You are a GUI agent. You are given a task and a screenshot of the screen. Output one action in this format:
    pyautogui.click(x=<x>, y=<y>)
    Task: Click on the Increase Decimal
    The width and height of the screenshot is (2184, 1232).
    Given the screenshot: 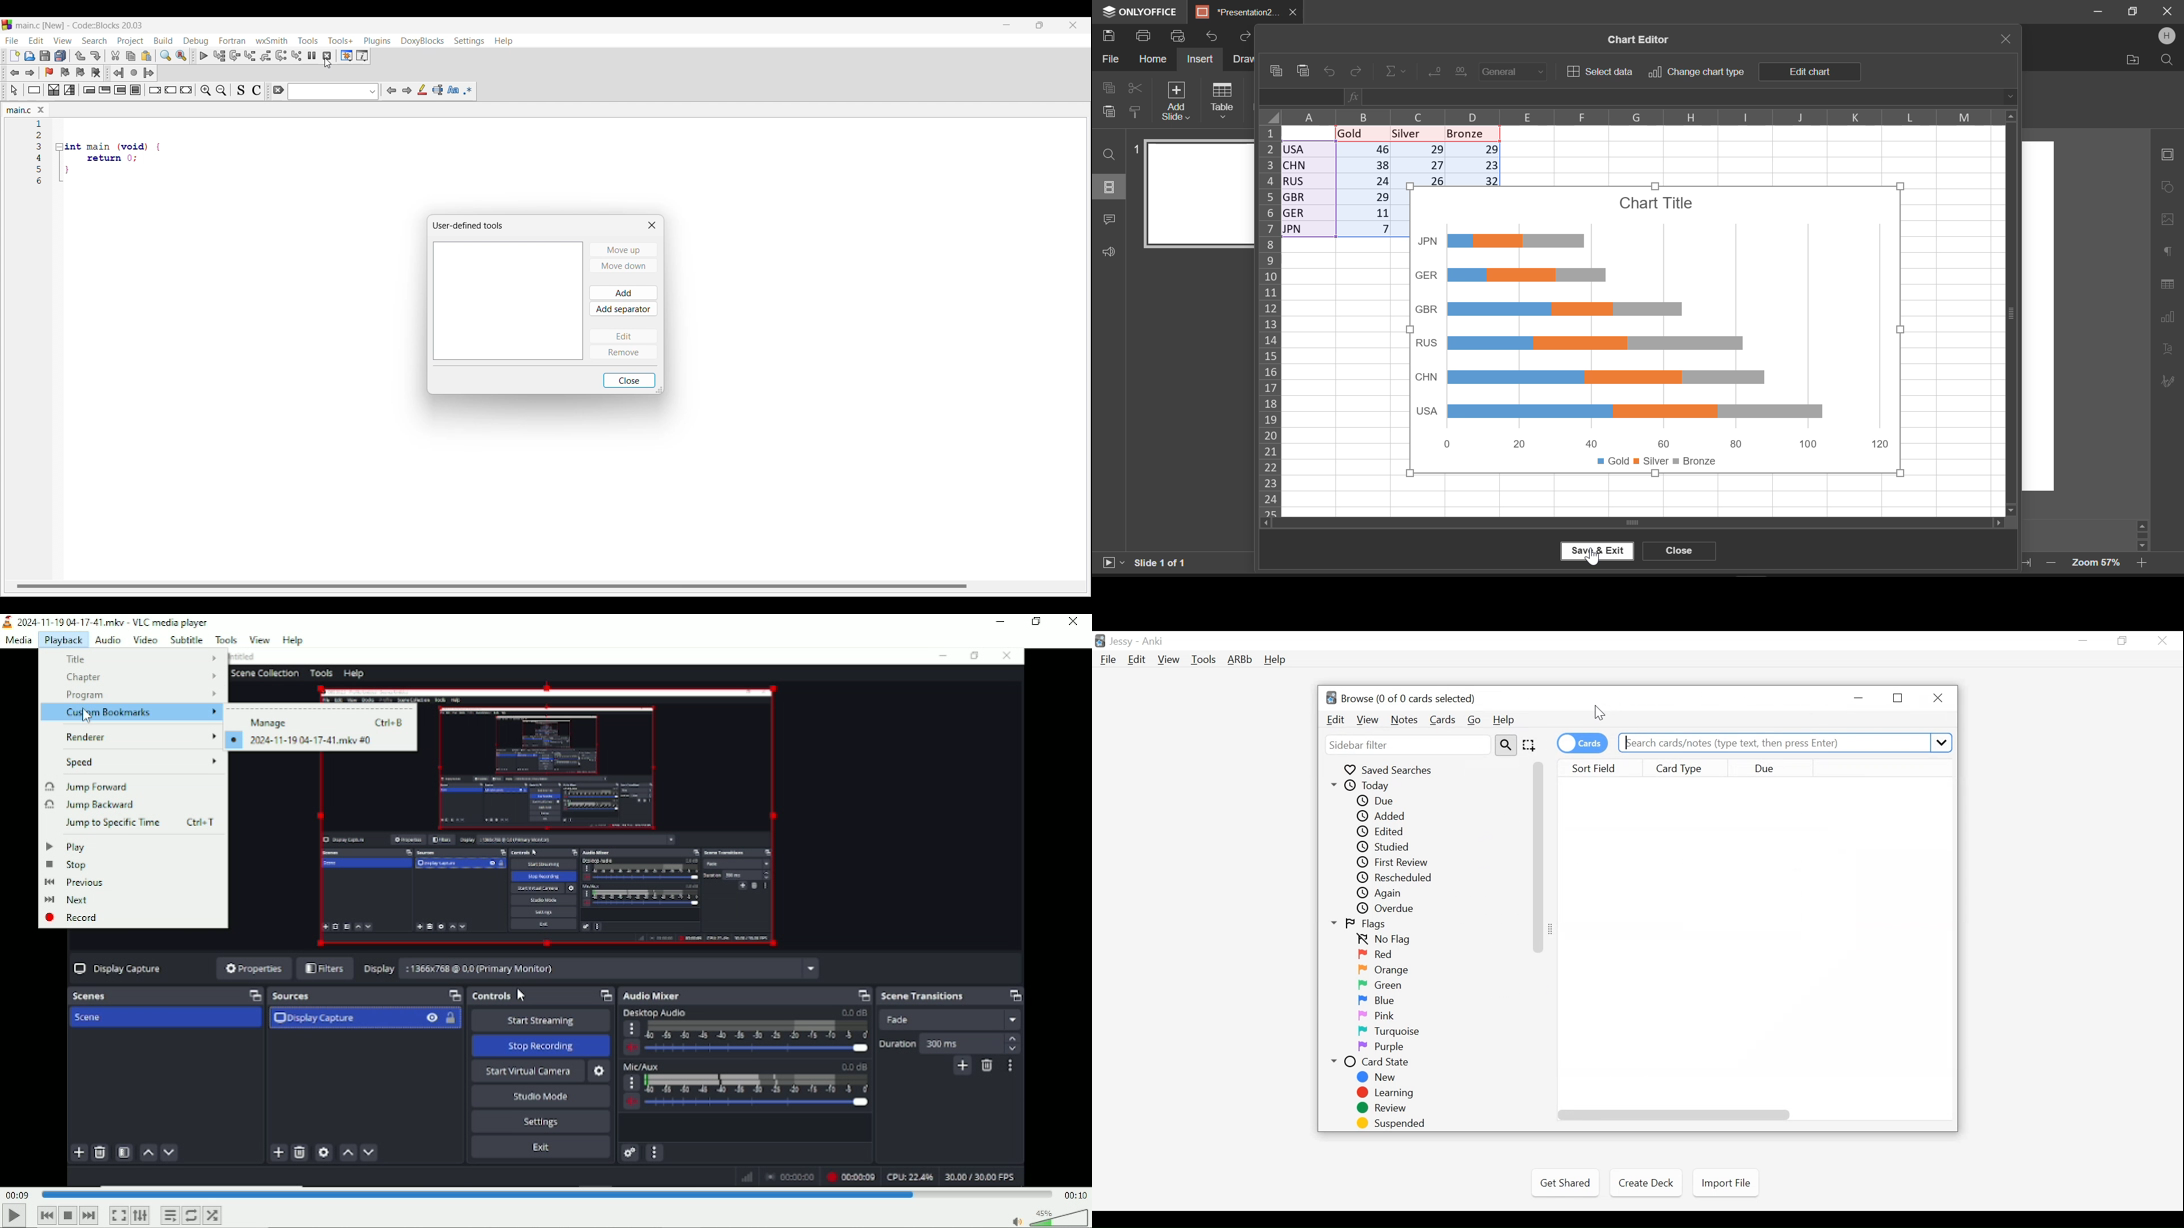 What is the action you would take?
    pyautogui.click(x=1462, y=69)
    